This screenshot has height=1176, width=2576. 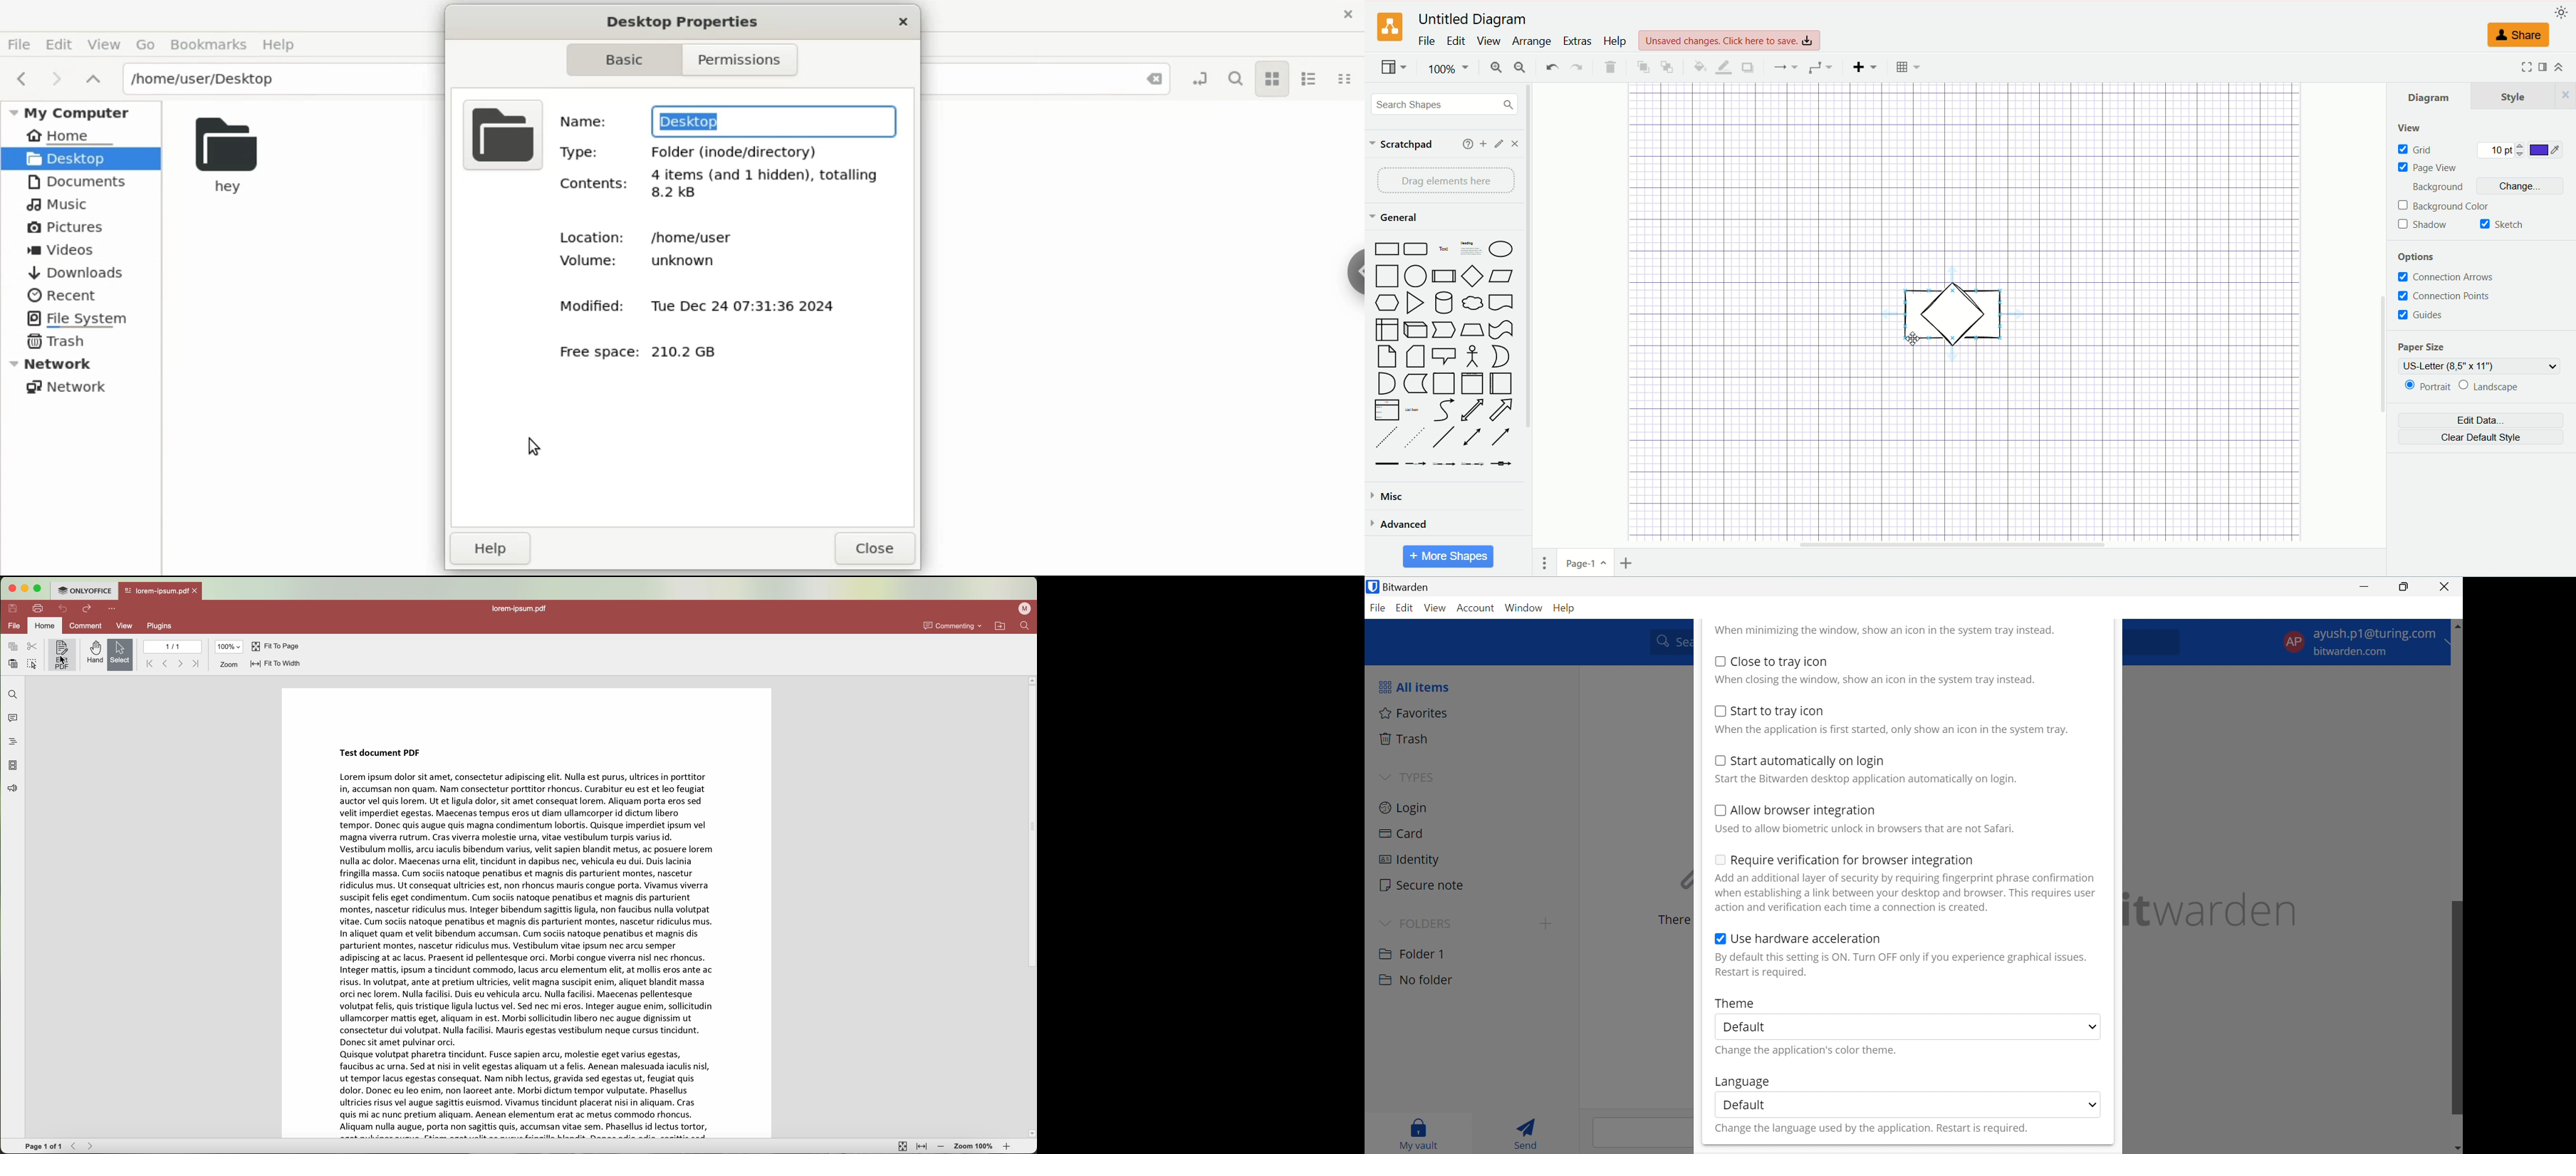 I want to click on appearance, so click(x=2562, y=12).